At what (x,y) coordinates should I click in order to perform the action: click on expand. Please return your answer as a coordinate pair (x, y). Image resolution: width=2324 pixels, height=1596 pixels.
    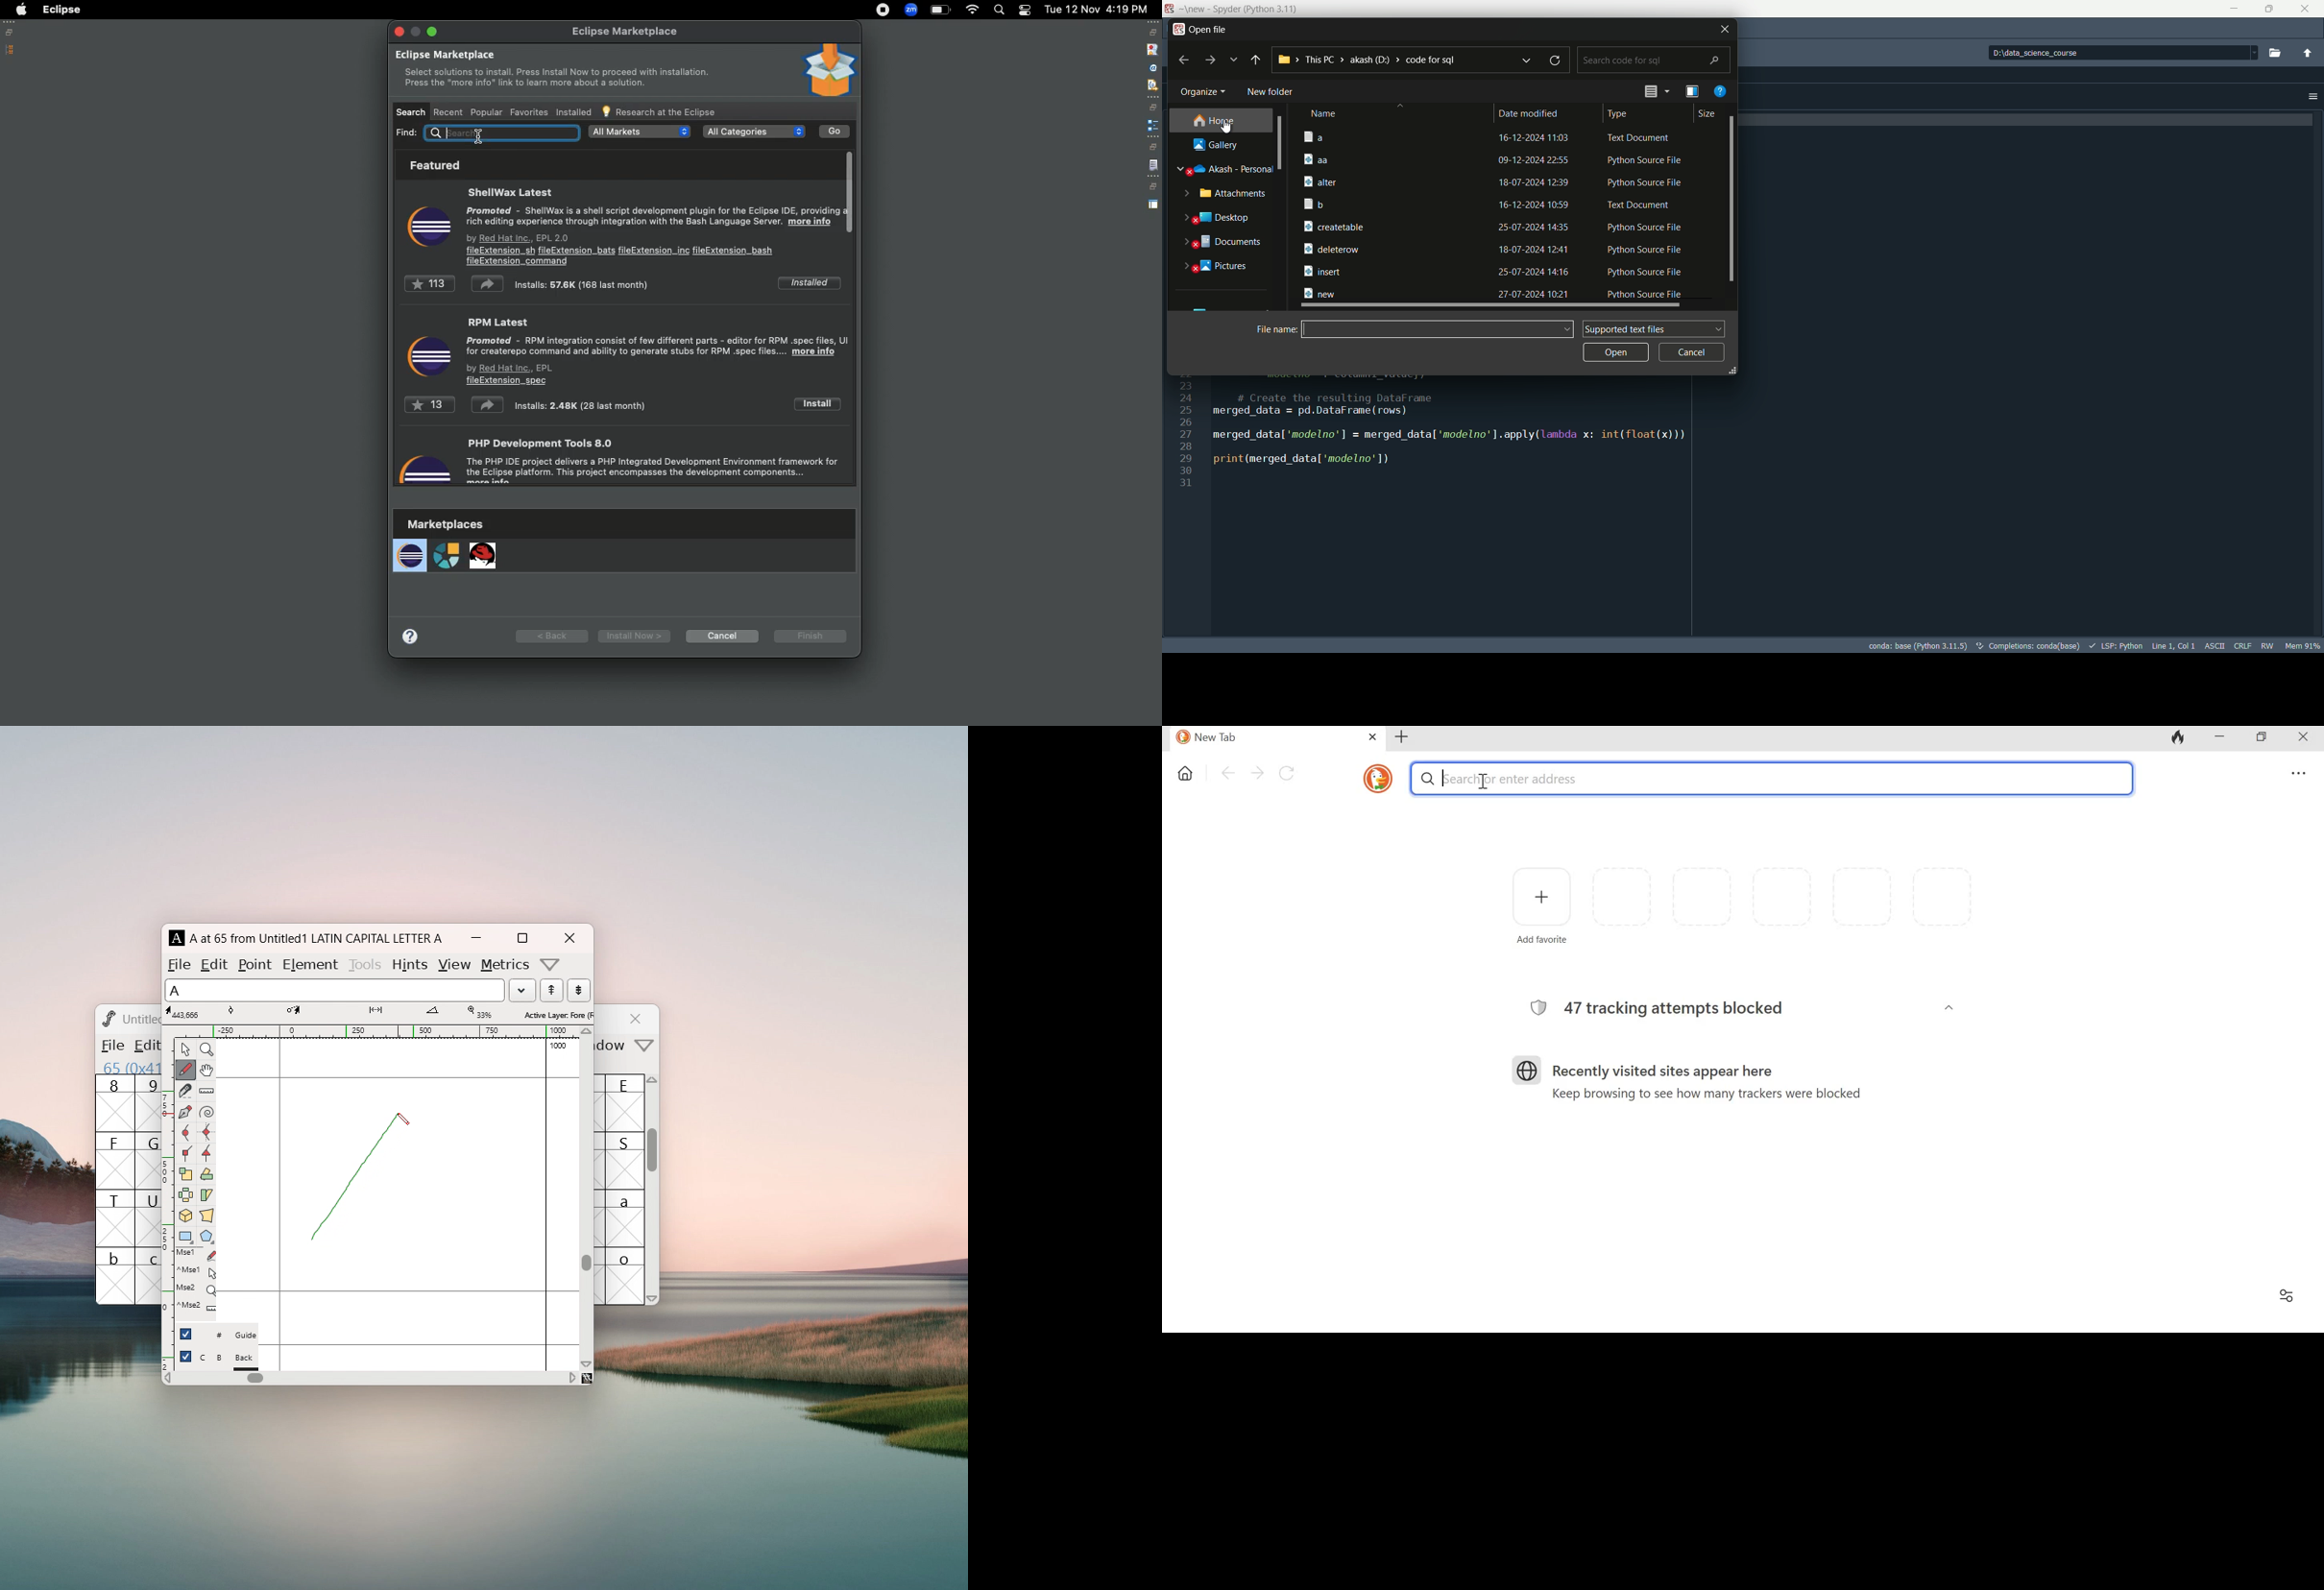
    Looking at the image, I should click on (1184, 218).